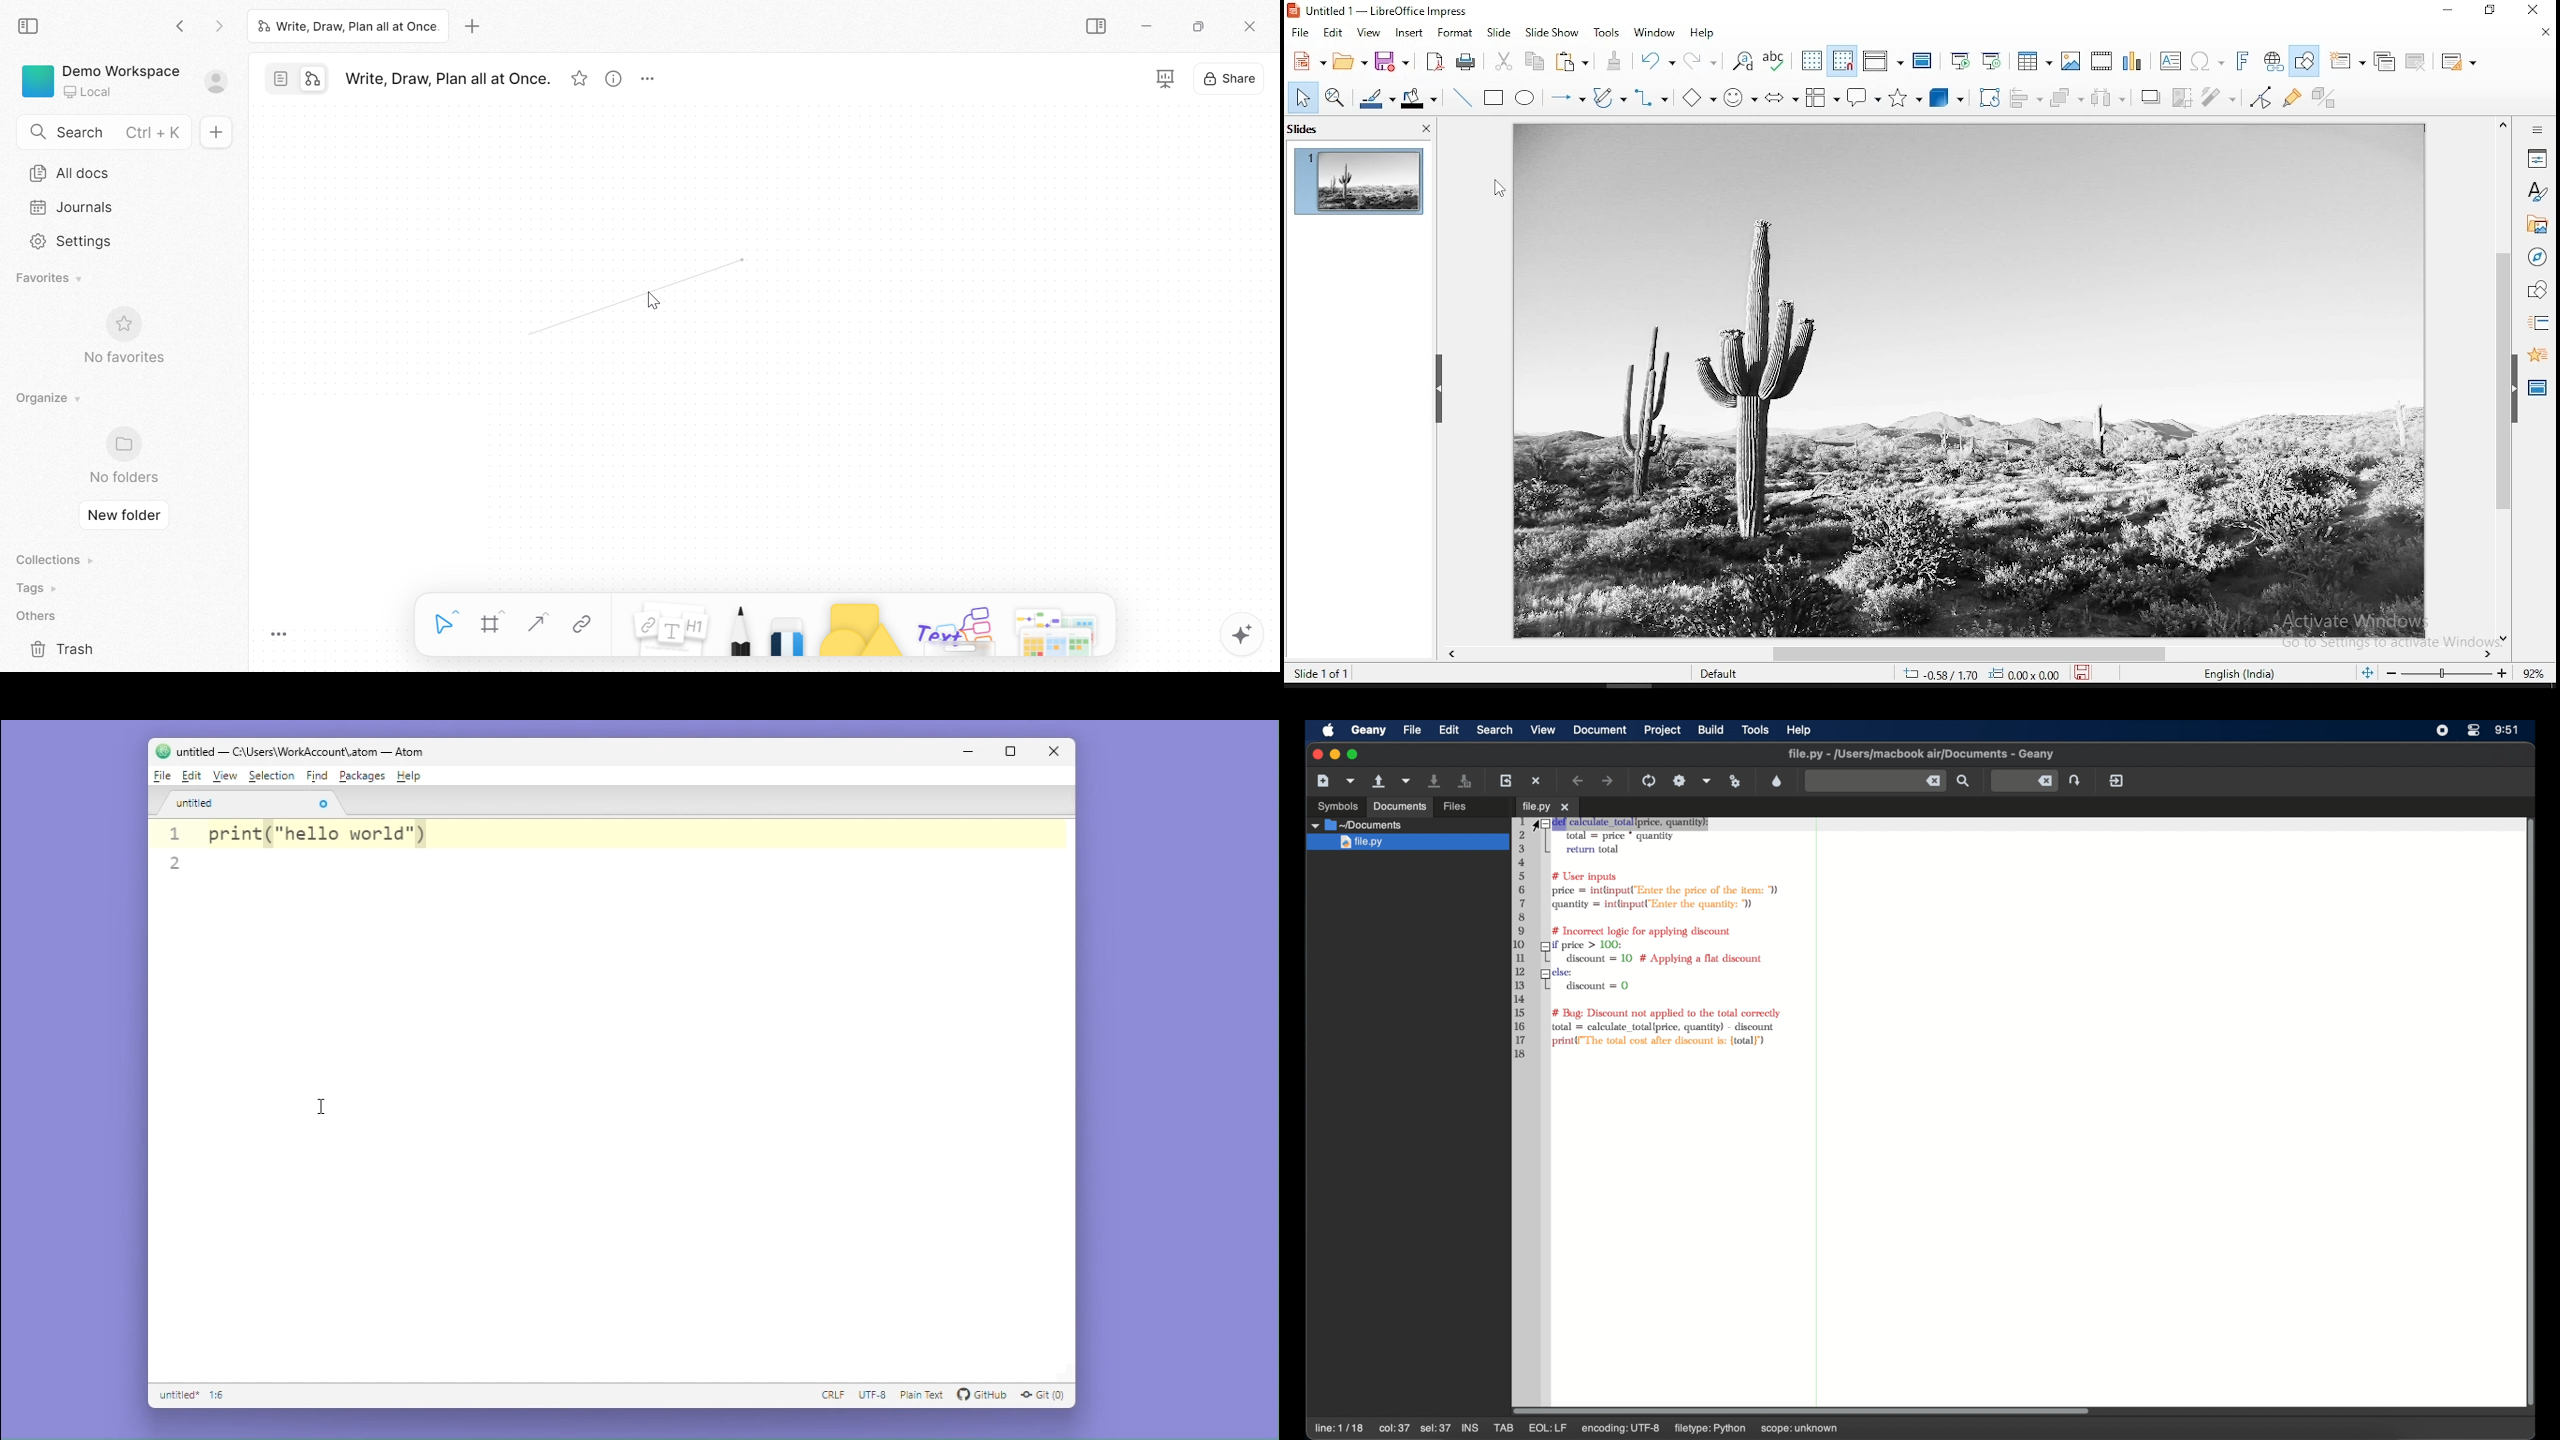 This screenshot has width=2576, height=1456. Describe the element at coordinates (1299, 33) in the screenshot. I see `file` at that location.